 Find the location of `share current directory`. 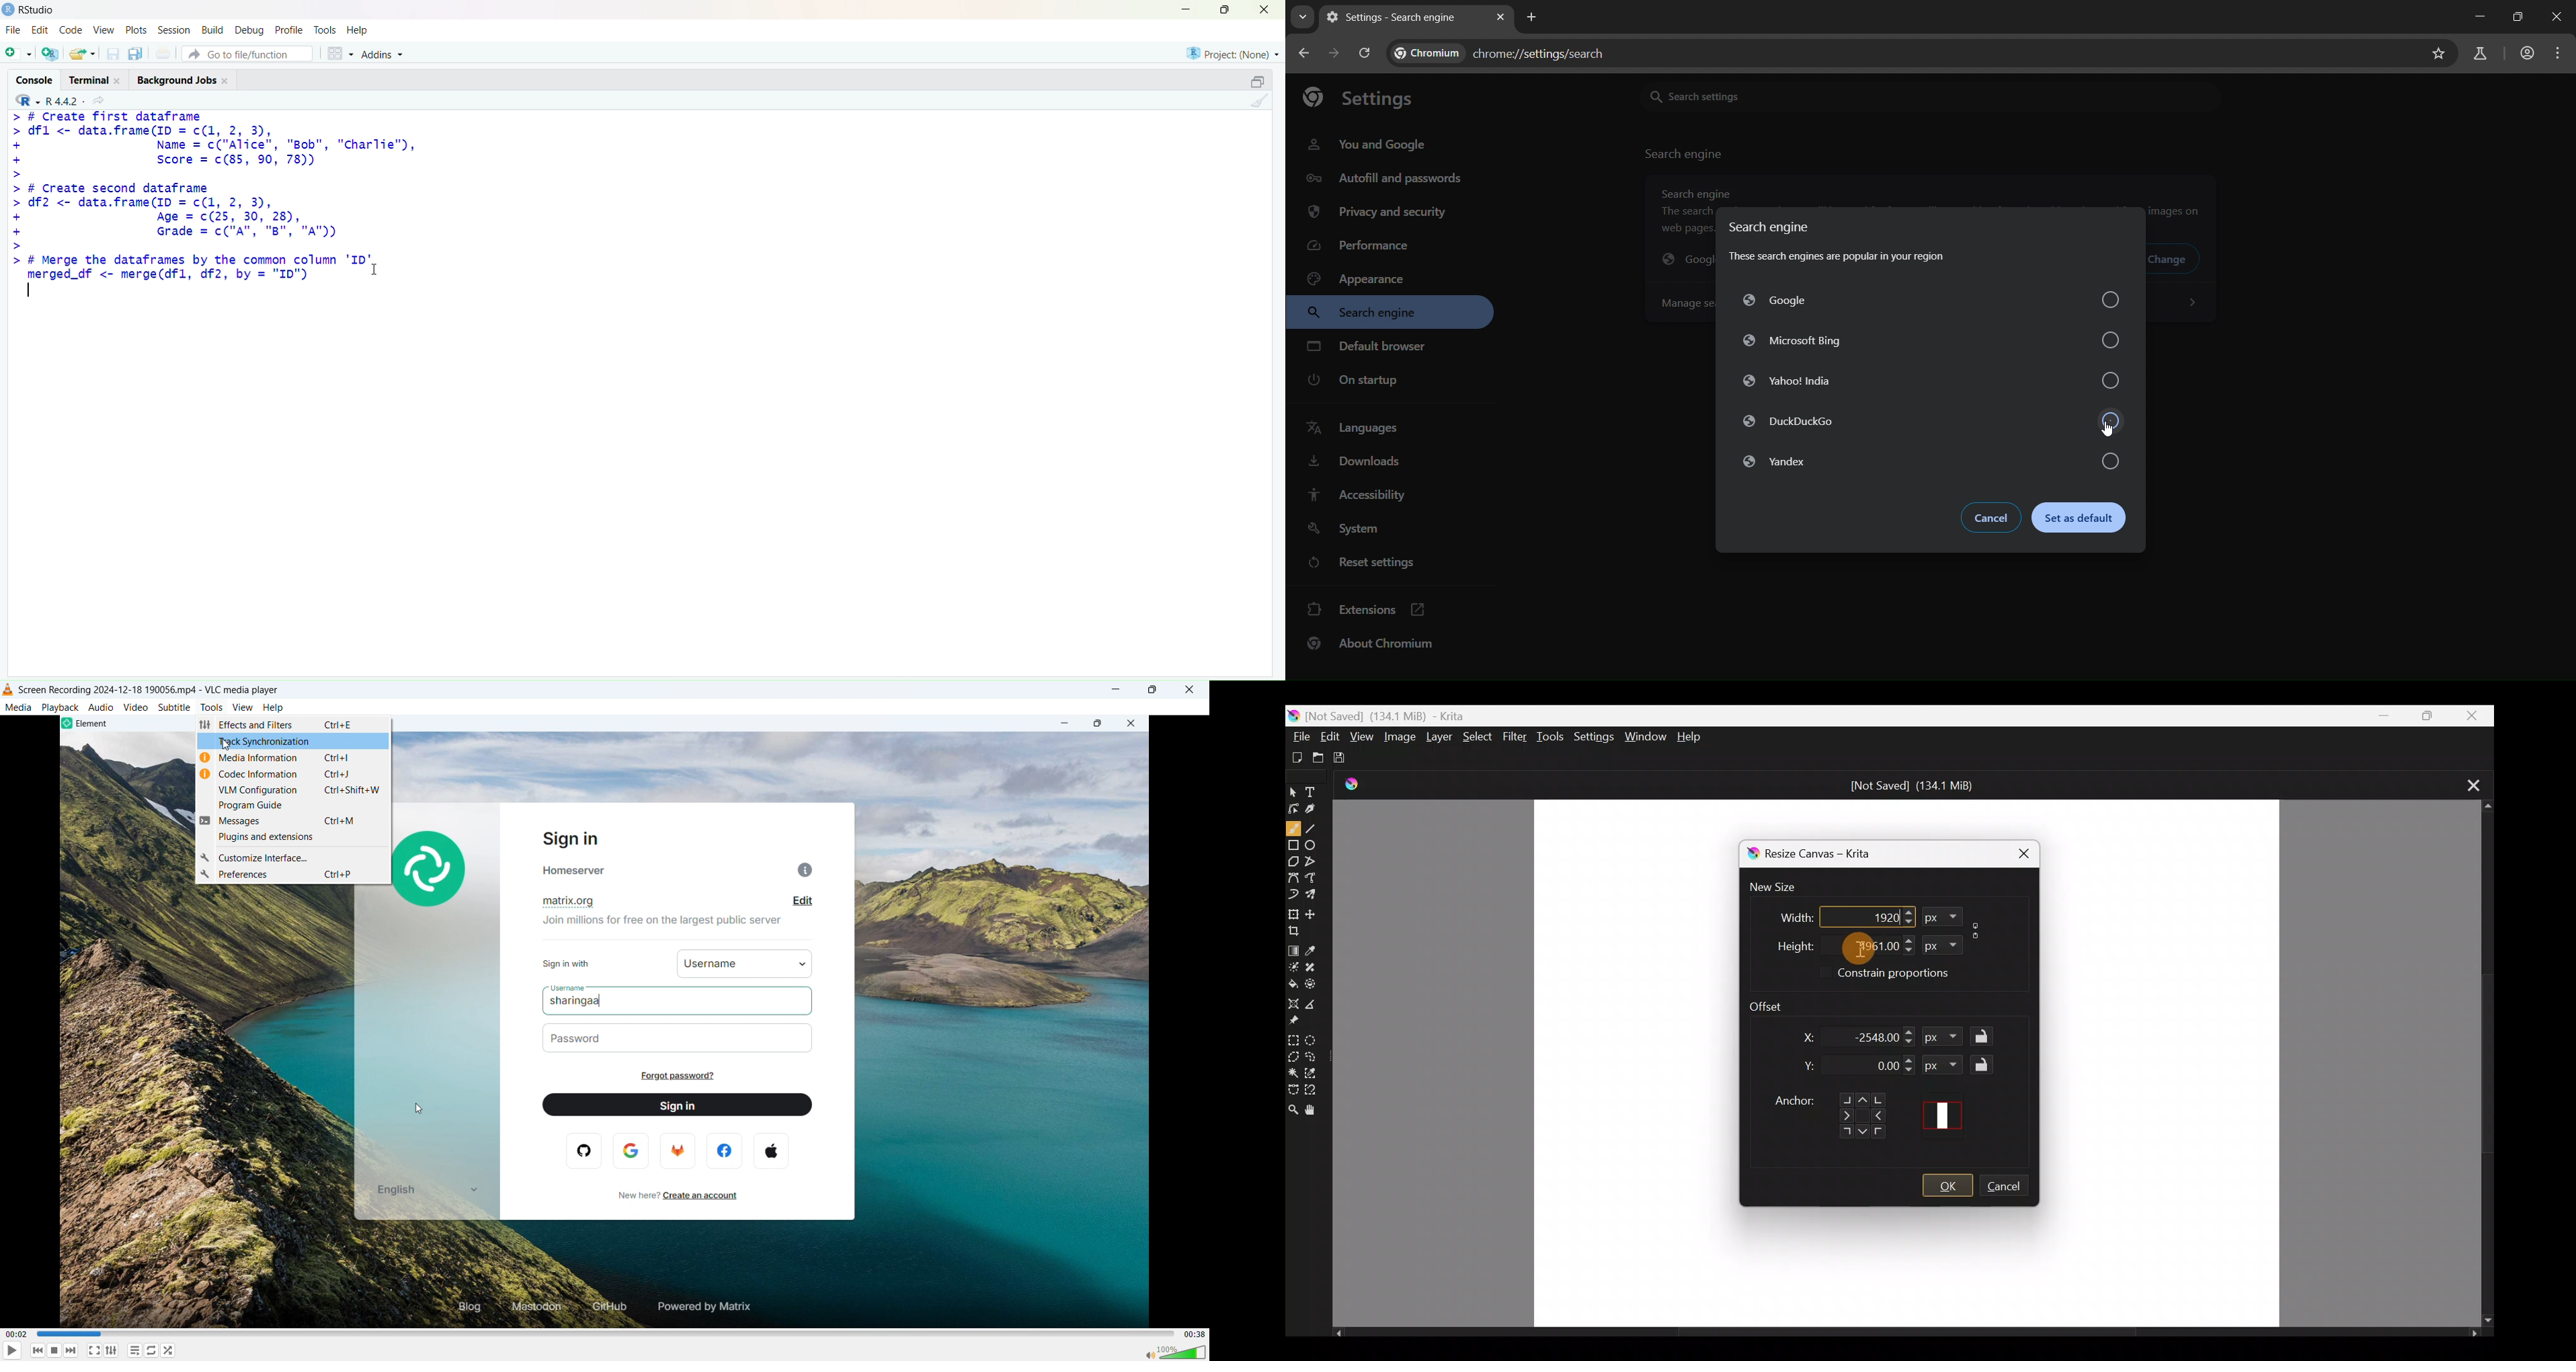

share current directory is located at coordinates (98, 101).